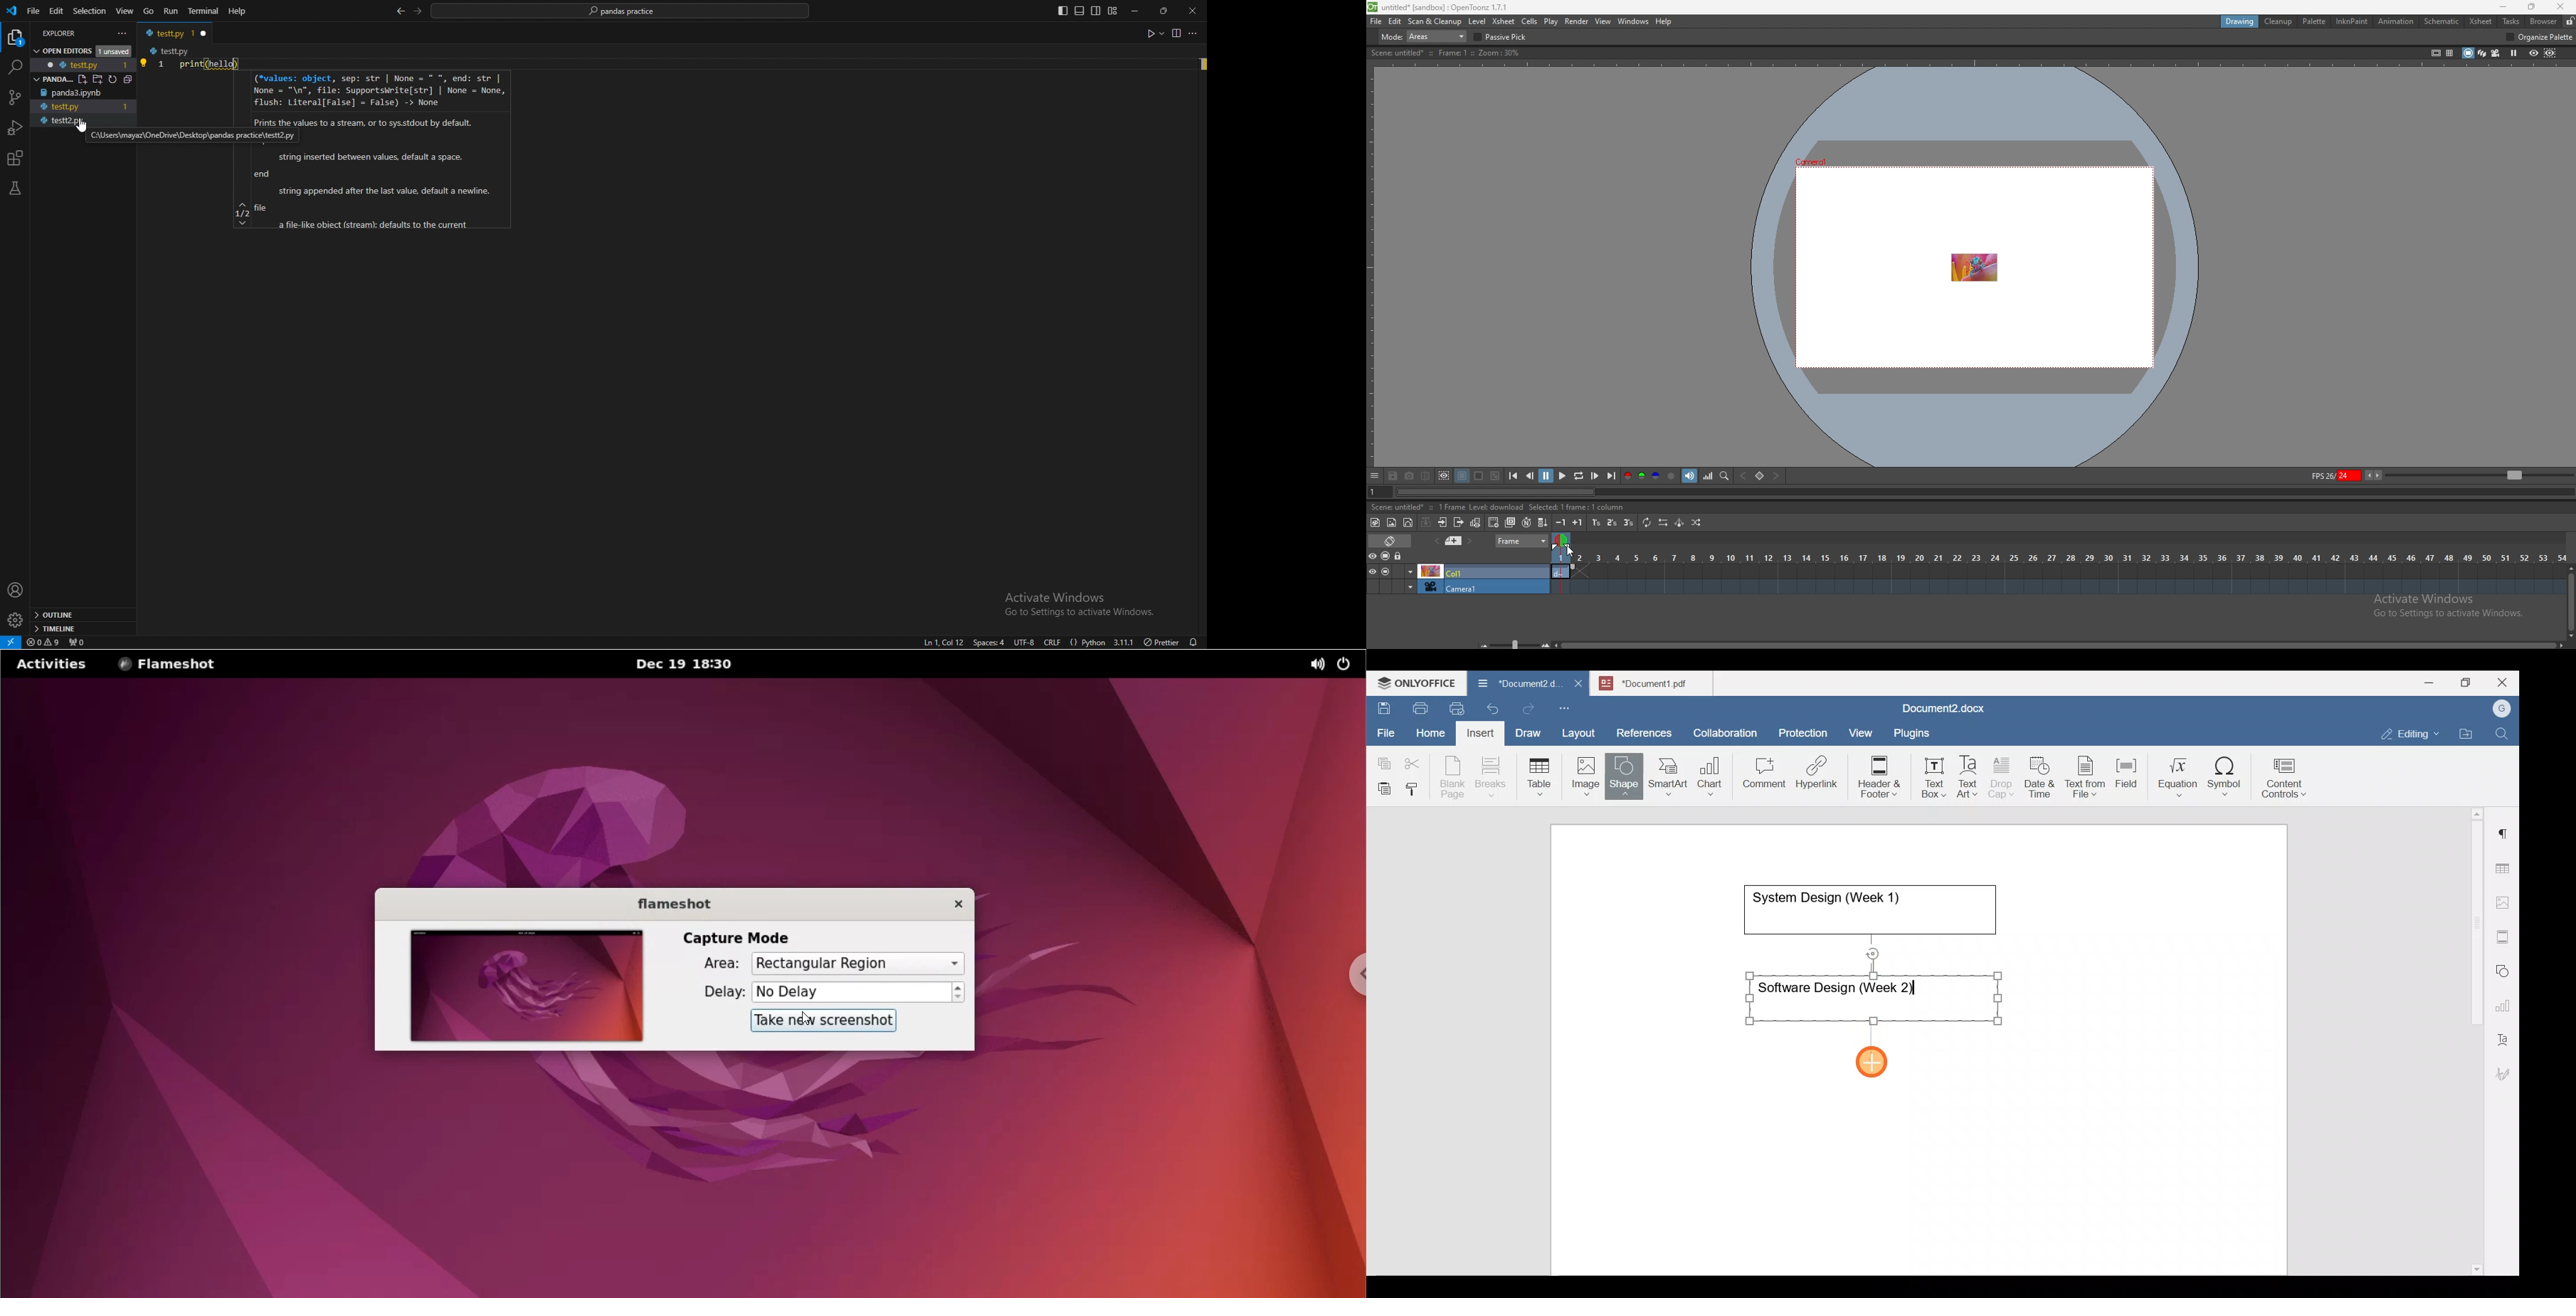  What do you see at coordinates (1569, 706) in the screenshot?
I see `Customize quick access toolbar` at bounding box center [1569, 706].